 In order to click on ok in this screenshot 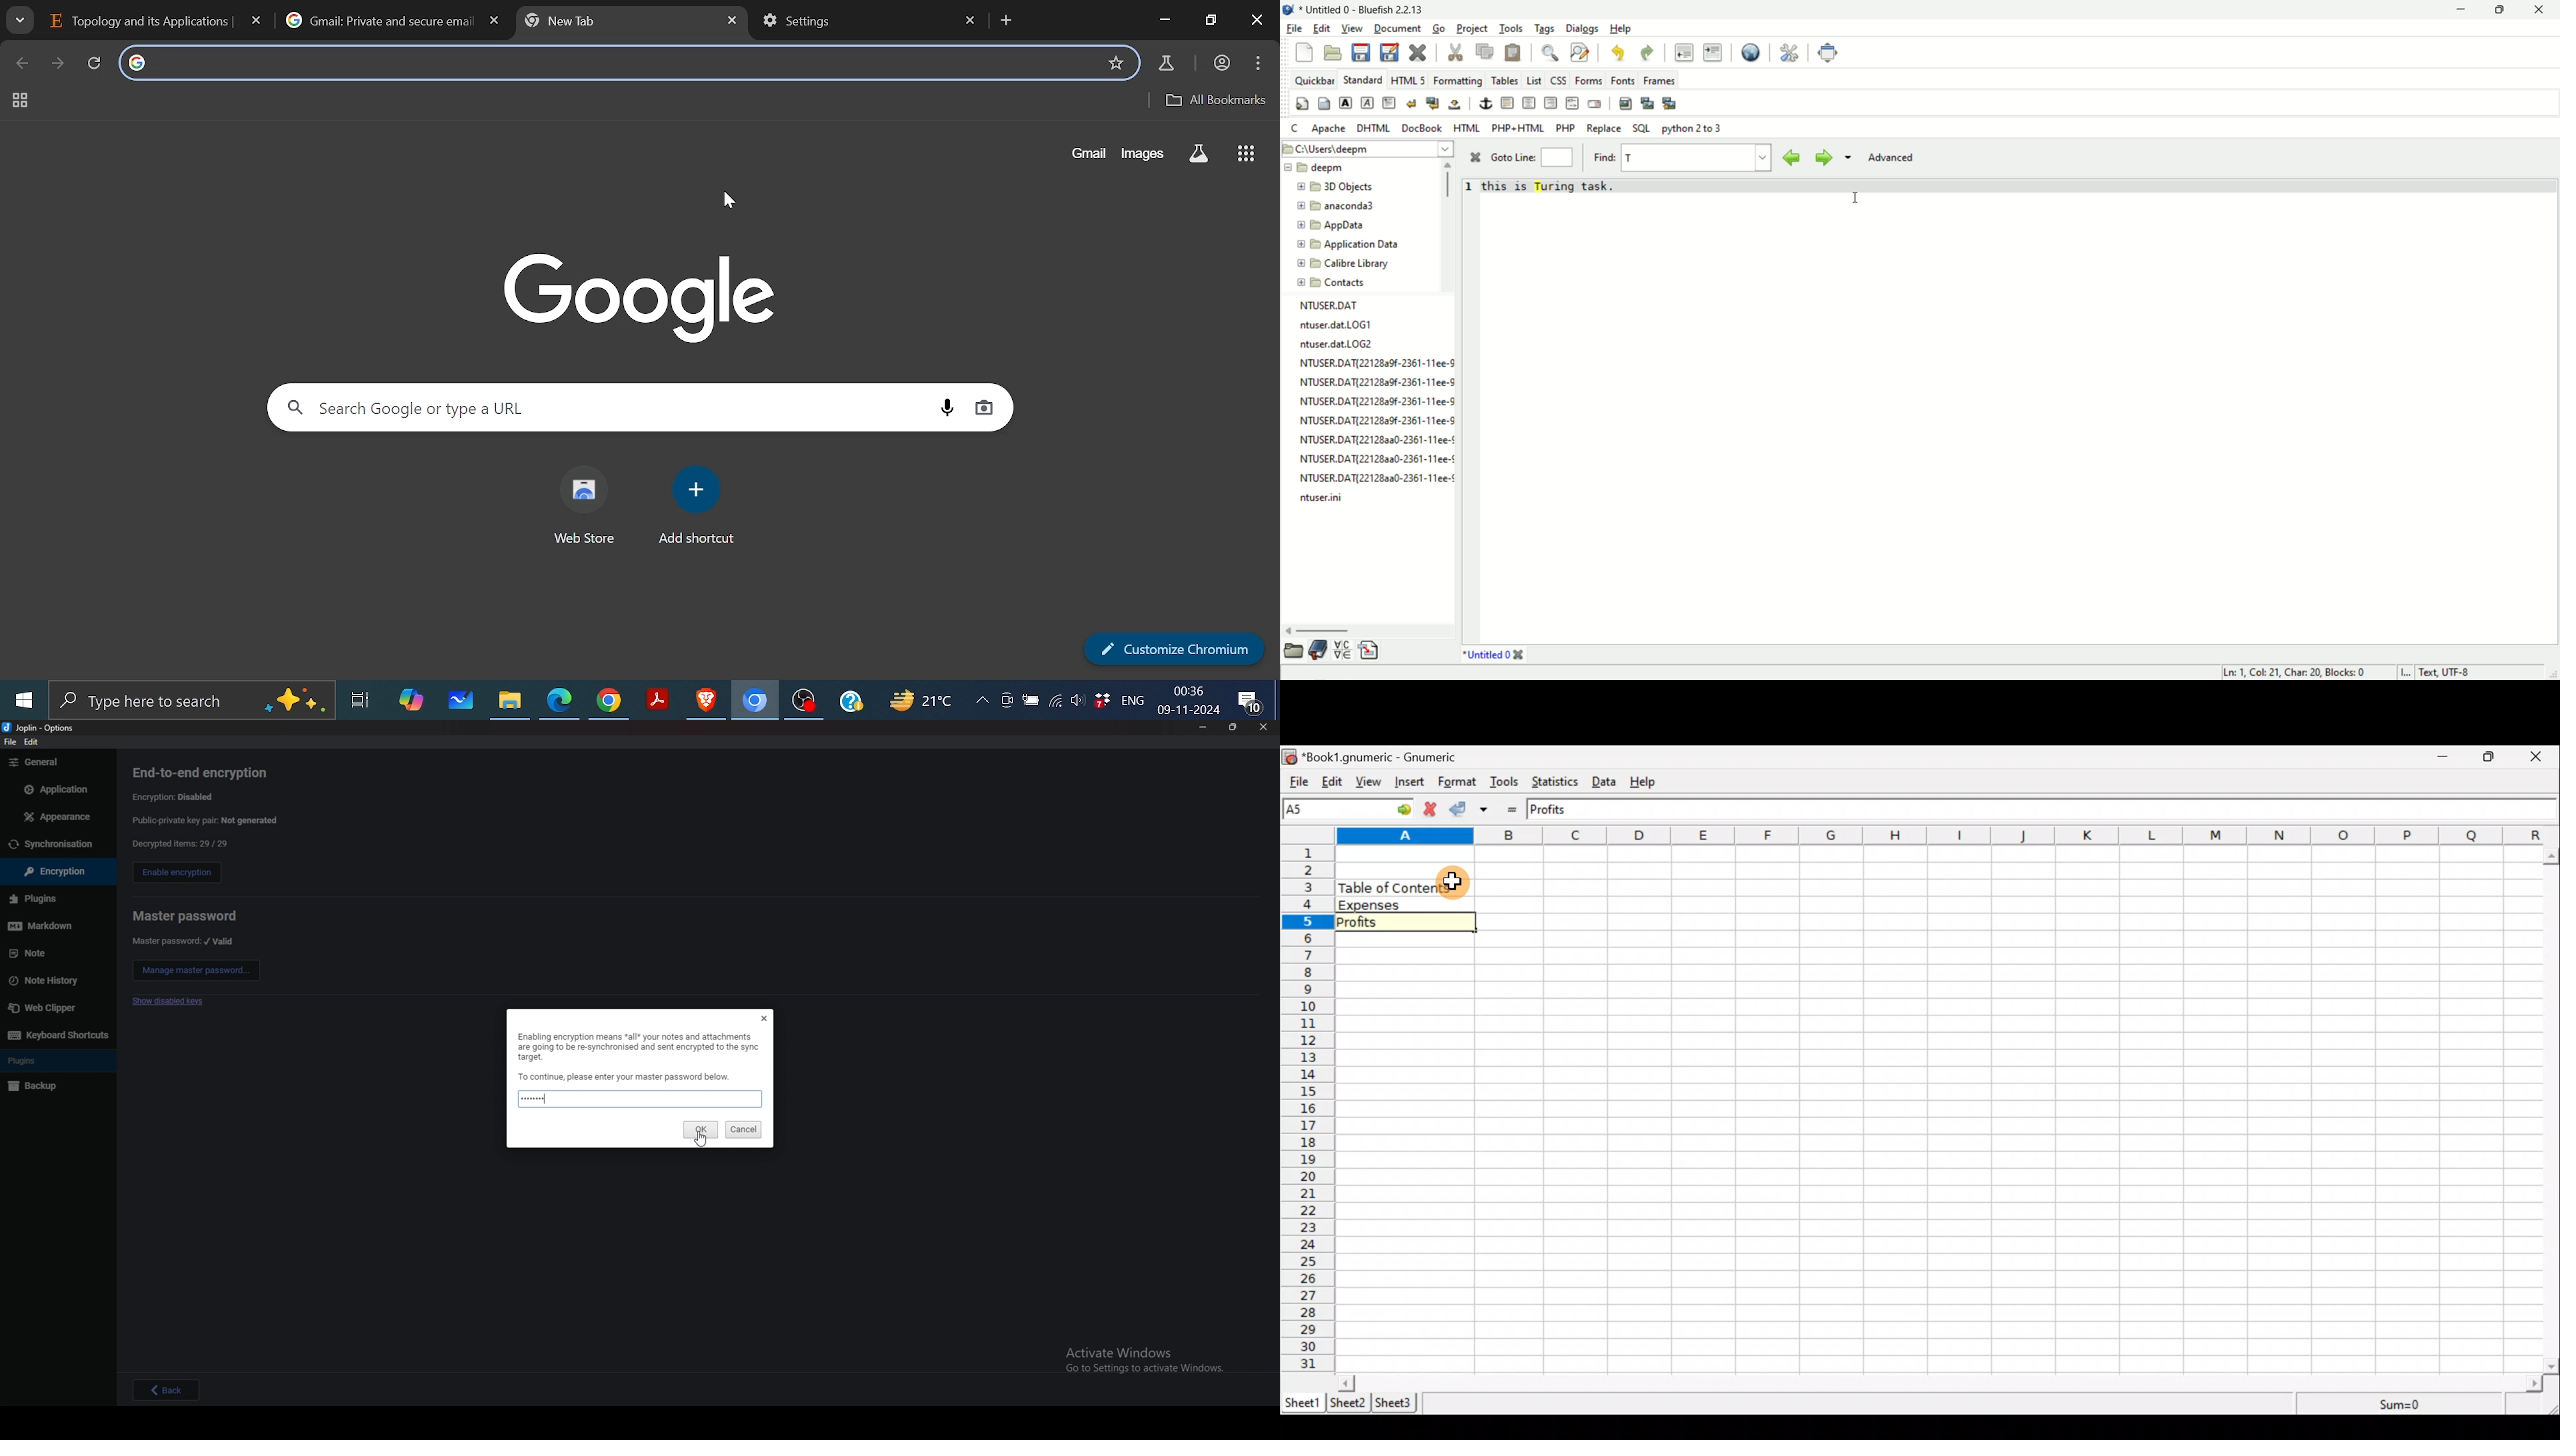, I will do `click(700, 1129)`.